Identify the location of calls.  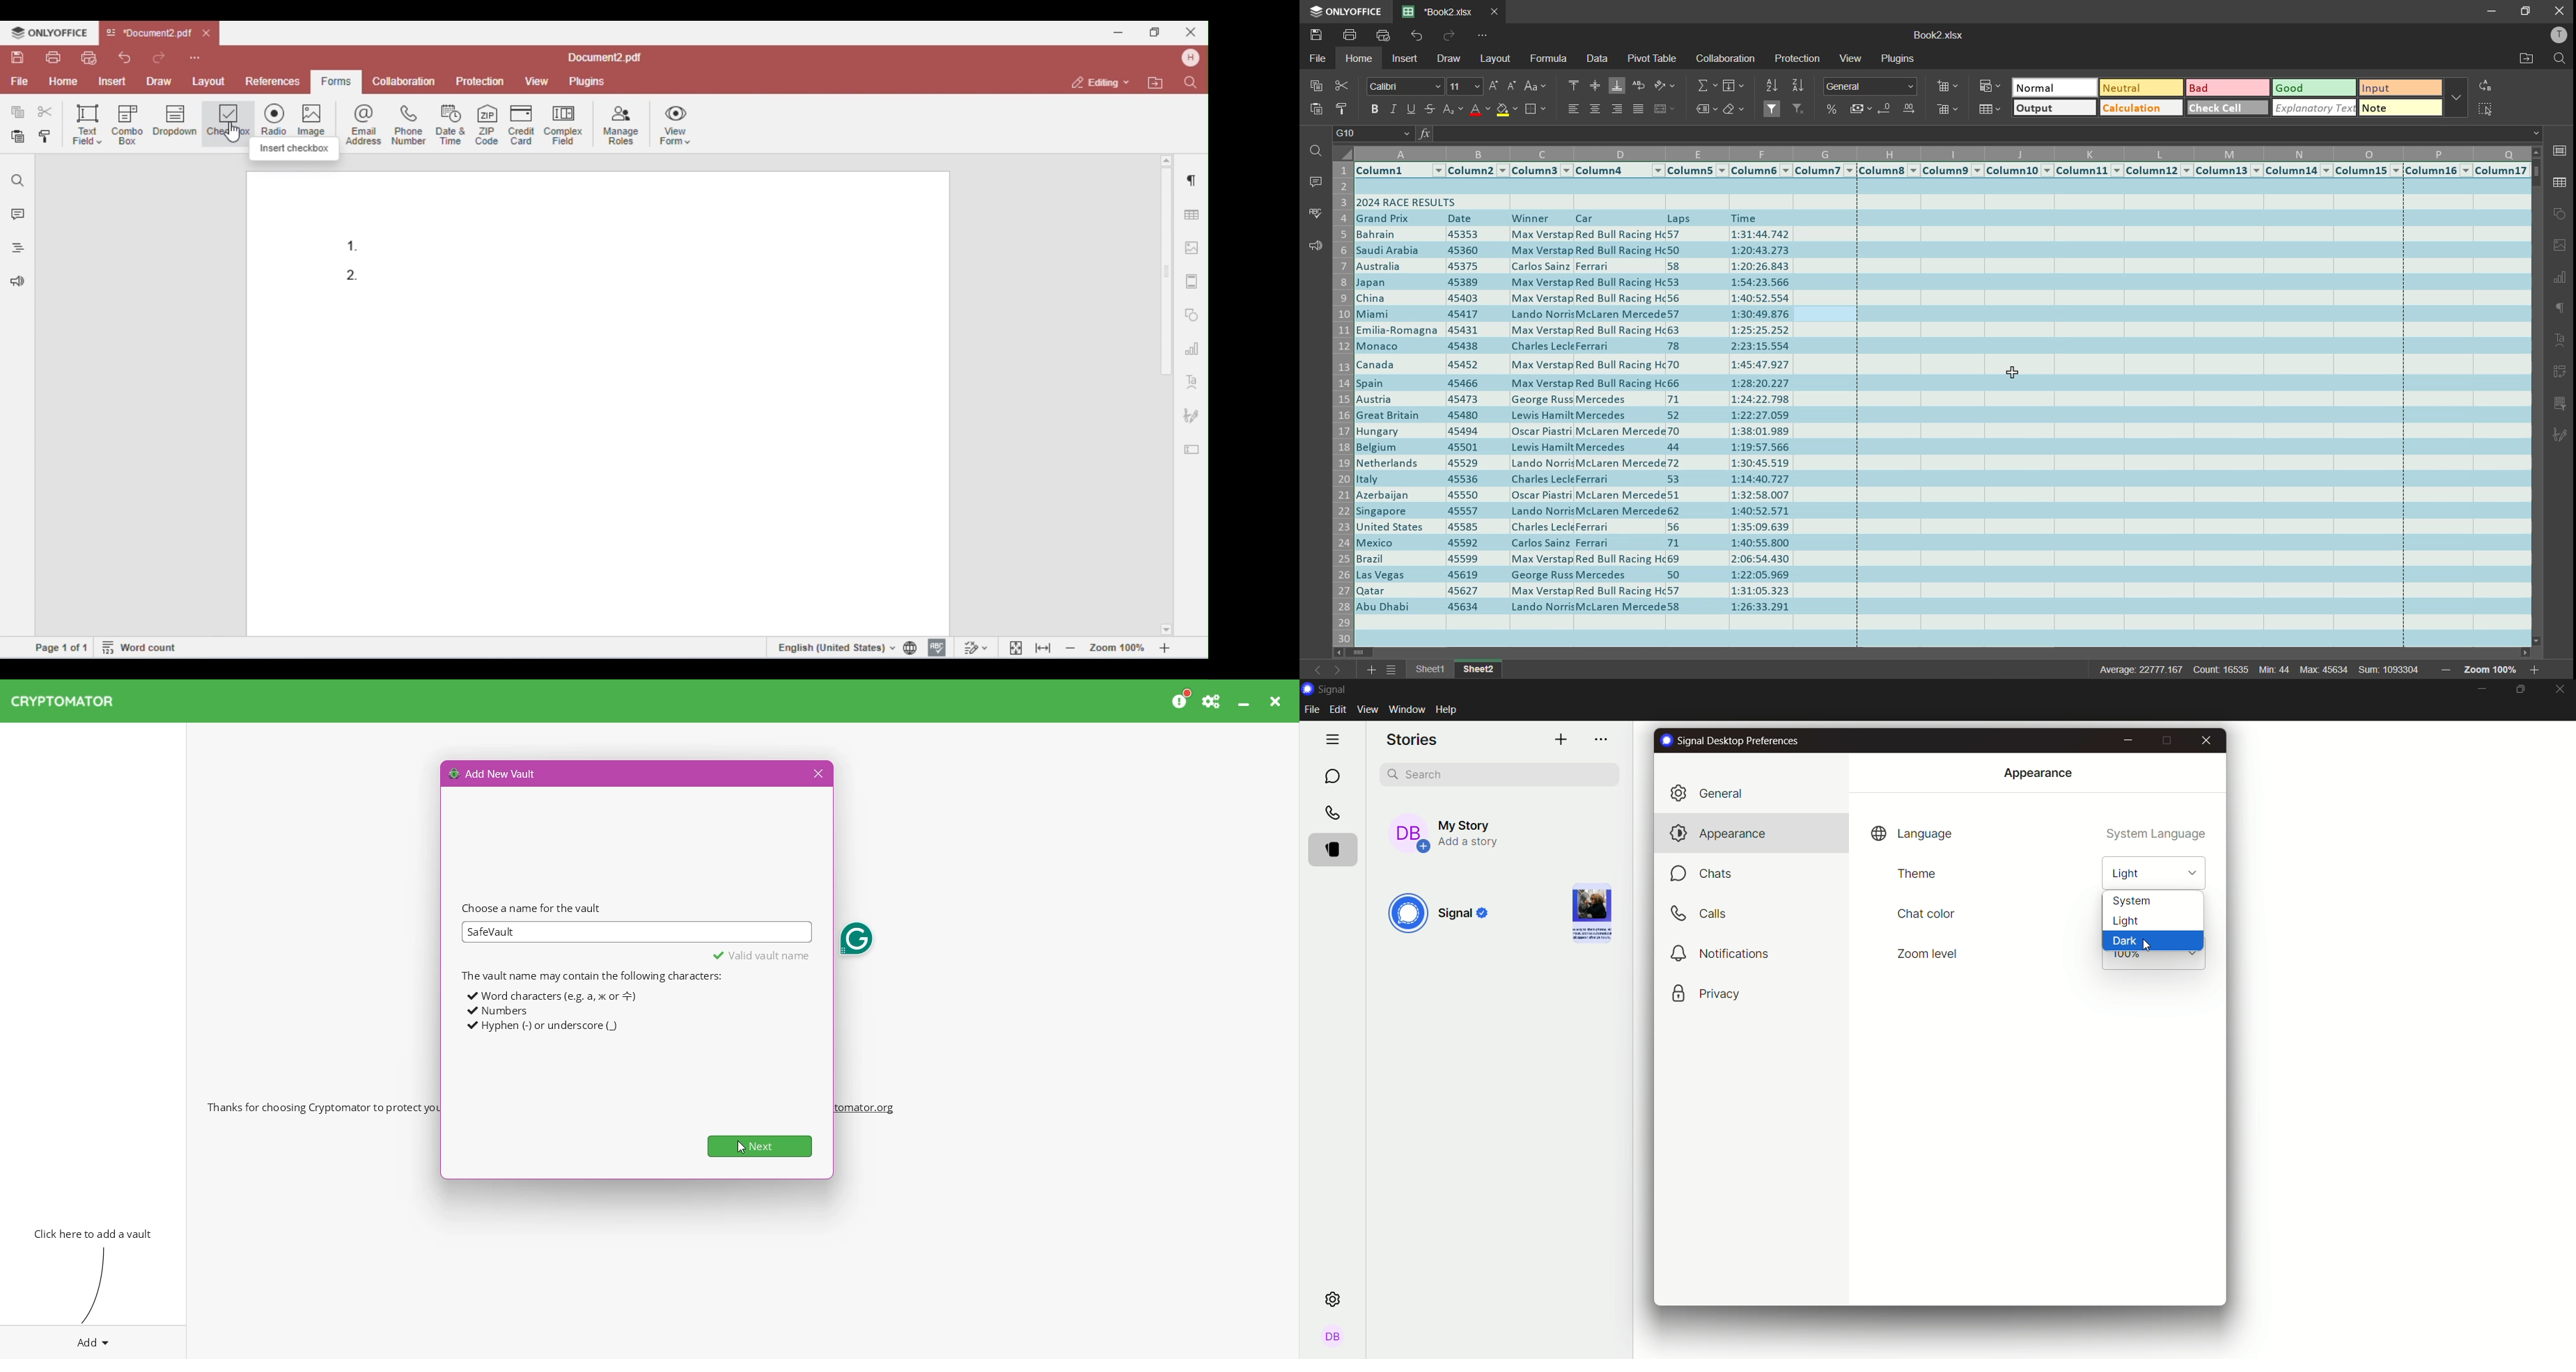
(1334, 813).